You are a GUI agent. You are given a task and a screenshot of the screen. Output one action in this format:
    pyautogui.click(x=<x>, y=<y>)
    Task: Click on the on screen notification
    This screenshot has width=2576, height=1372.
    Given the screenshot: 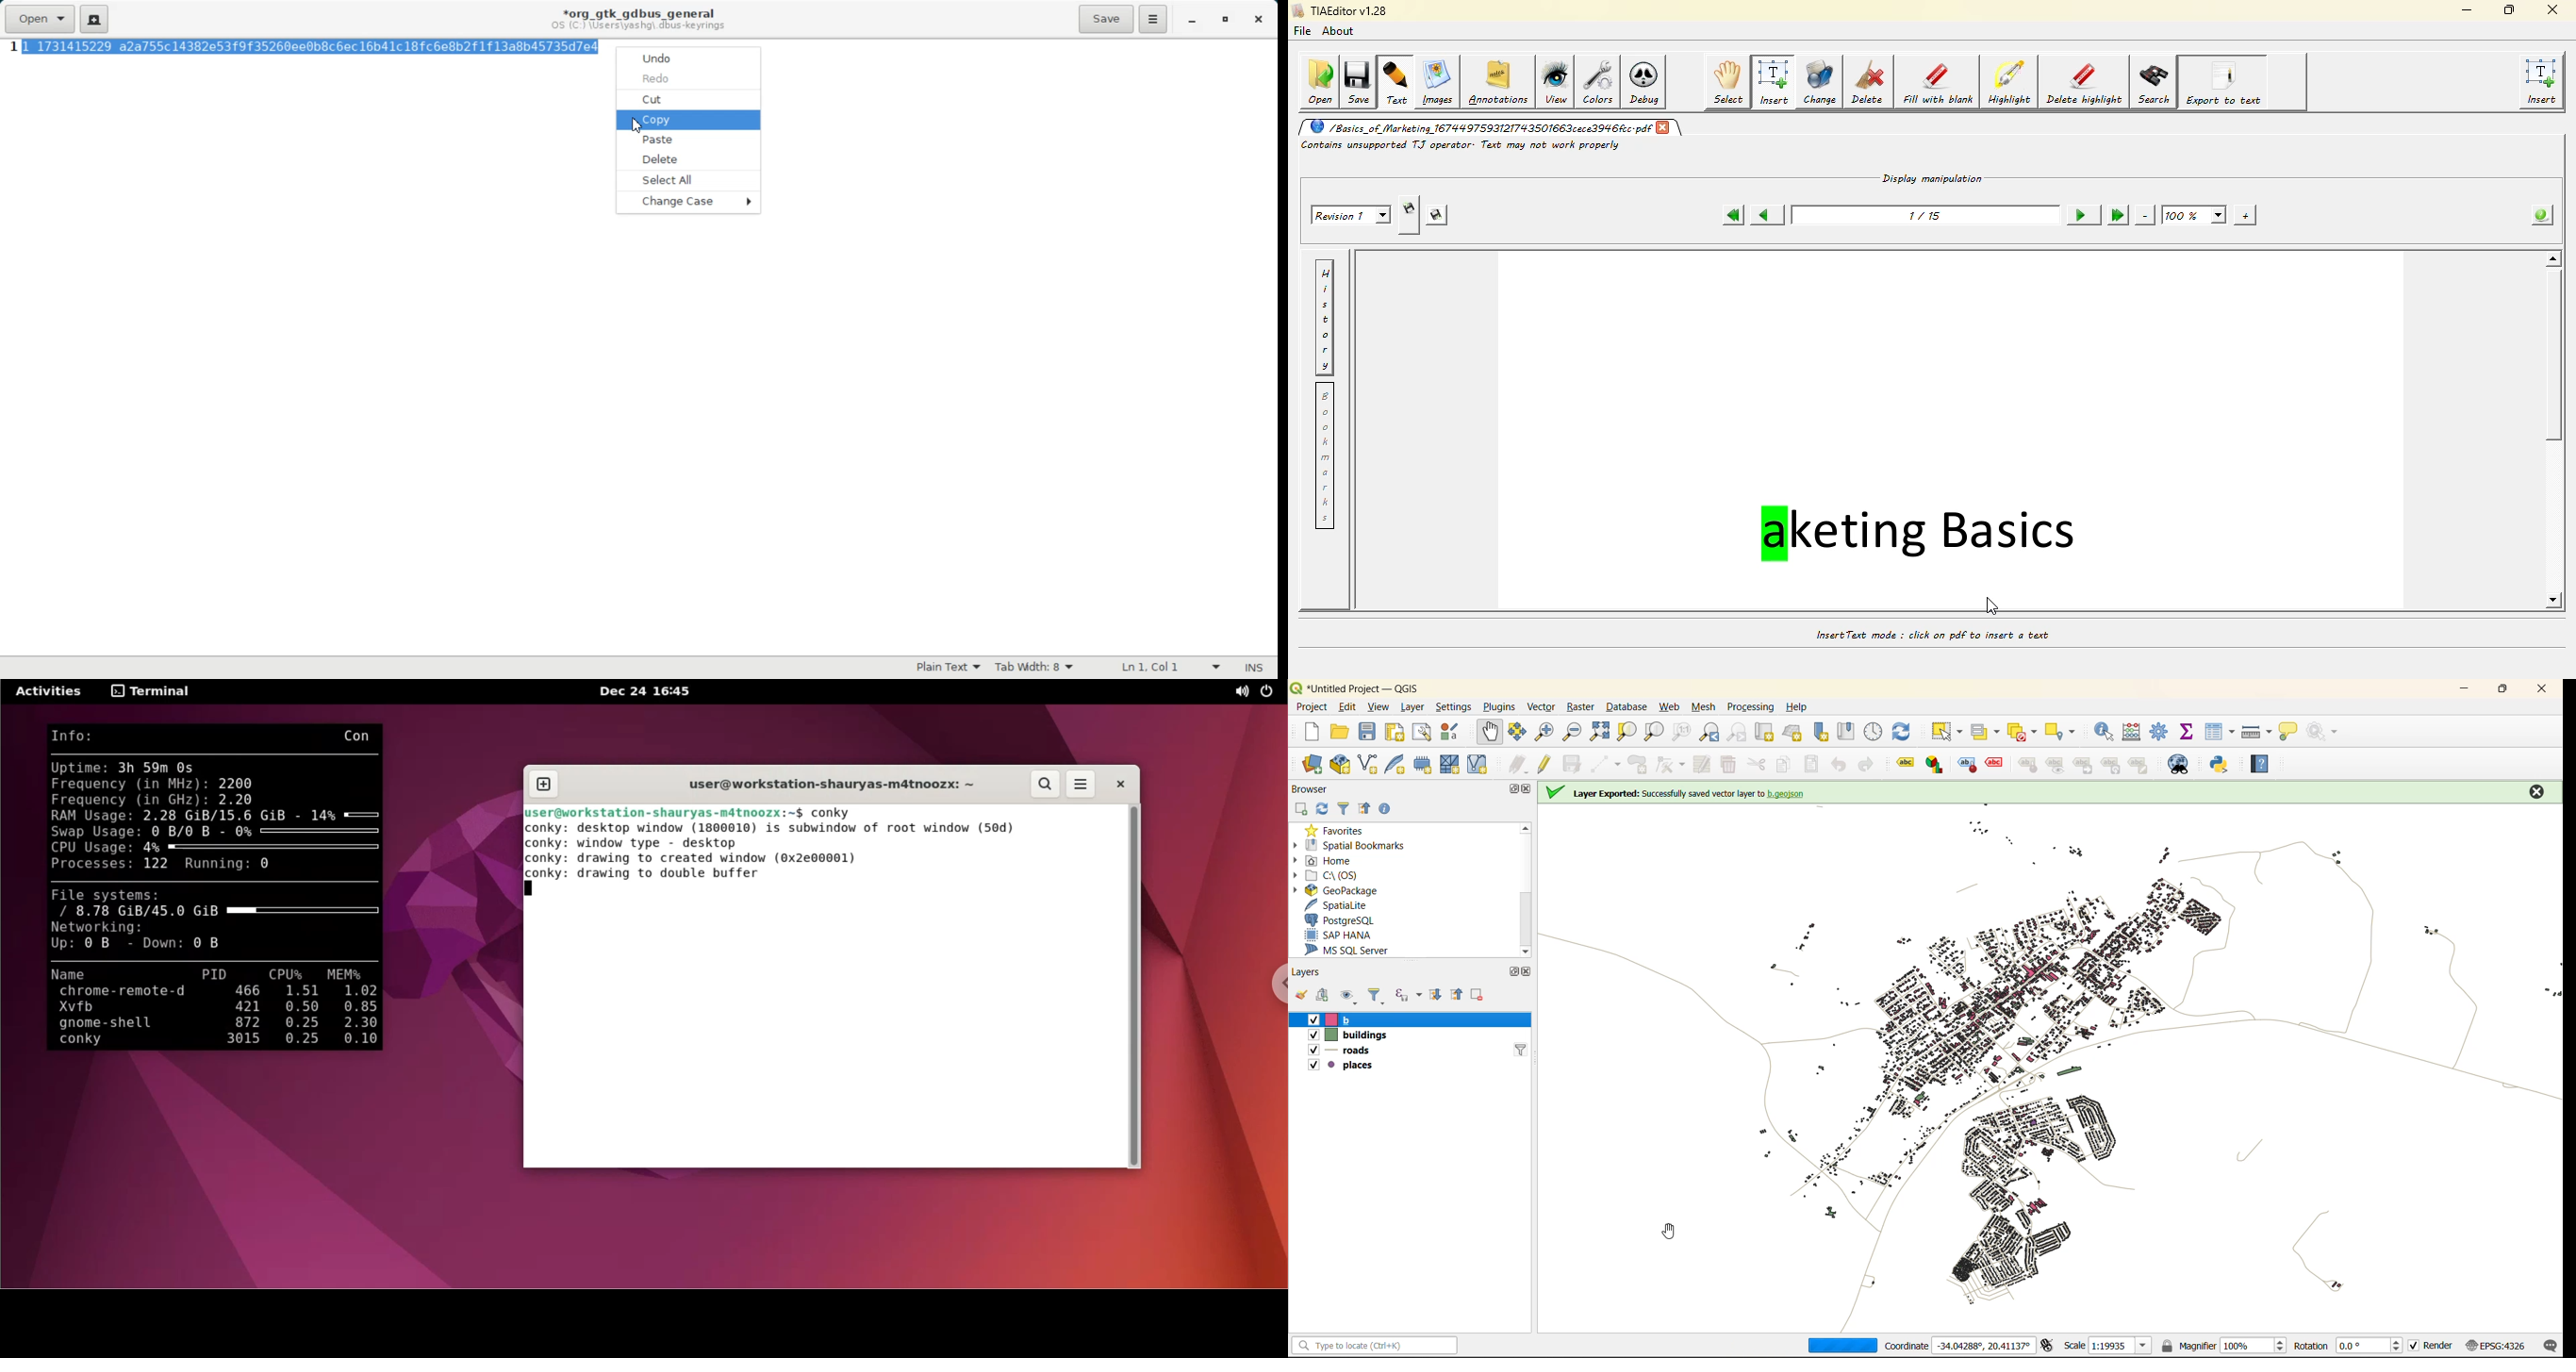 What is the action you would take?
    pyautogui.click(x=1688, y=792)
    